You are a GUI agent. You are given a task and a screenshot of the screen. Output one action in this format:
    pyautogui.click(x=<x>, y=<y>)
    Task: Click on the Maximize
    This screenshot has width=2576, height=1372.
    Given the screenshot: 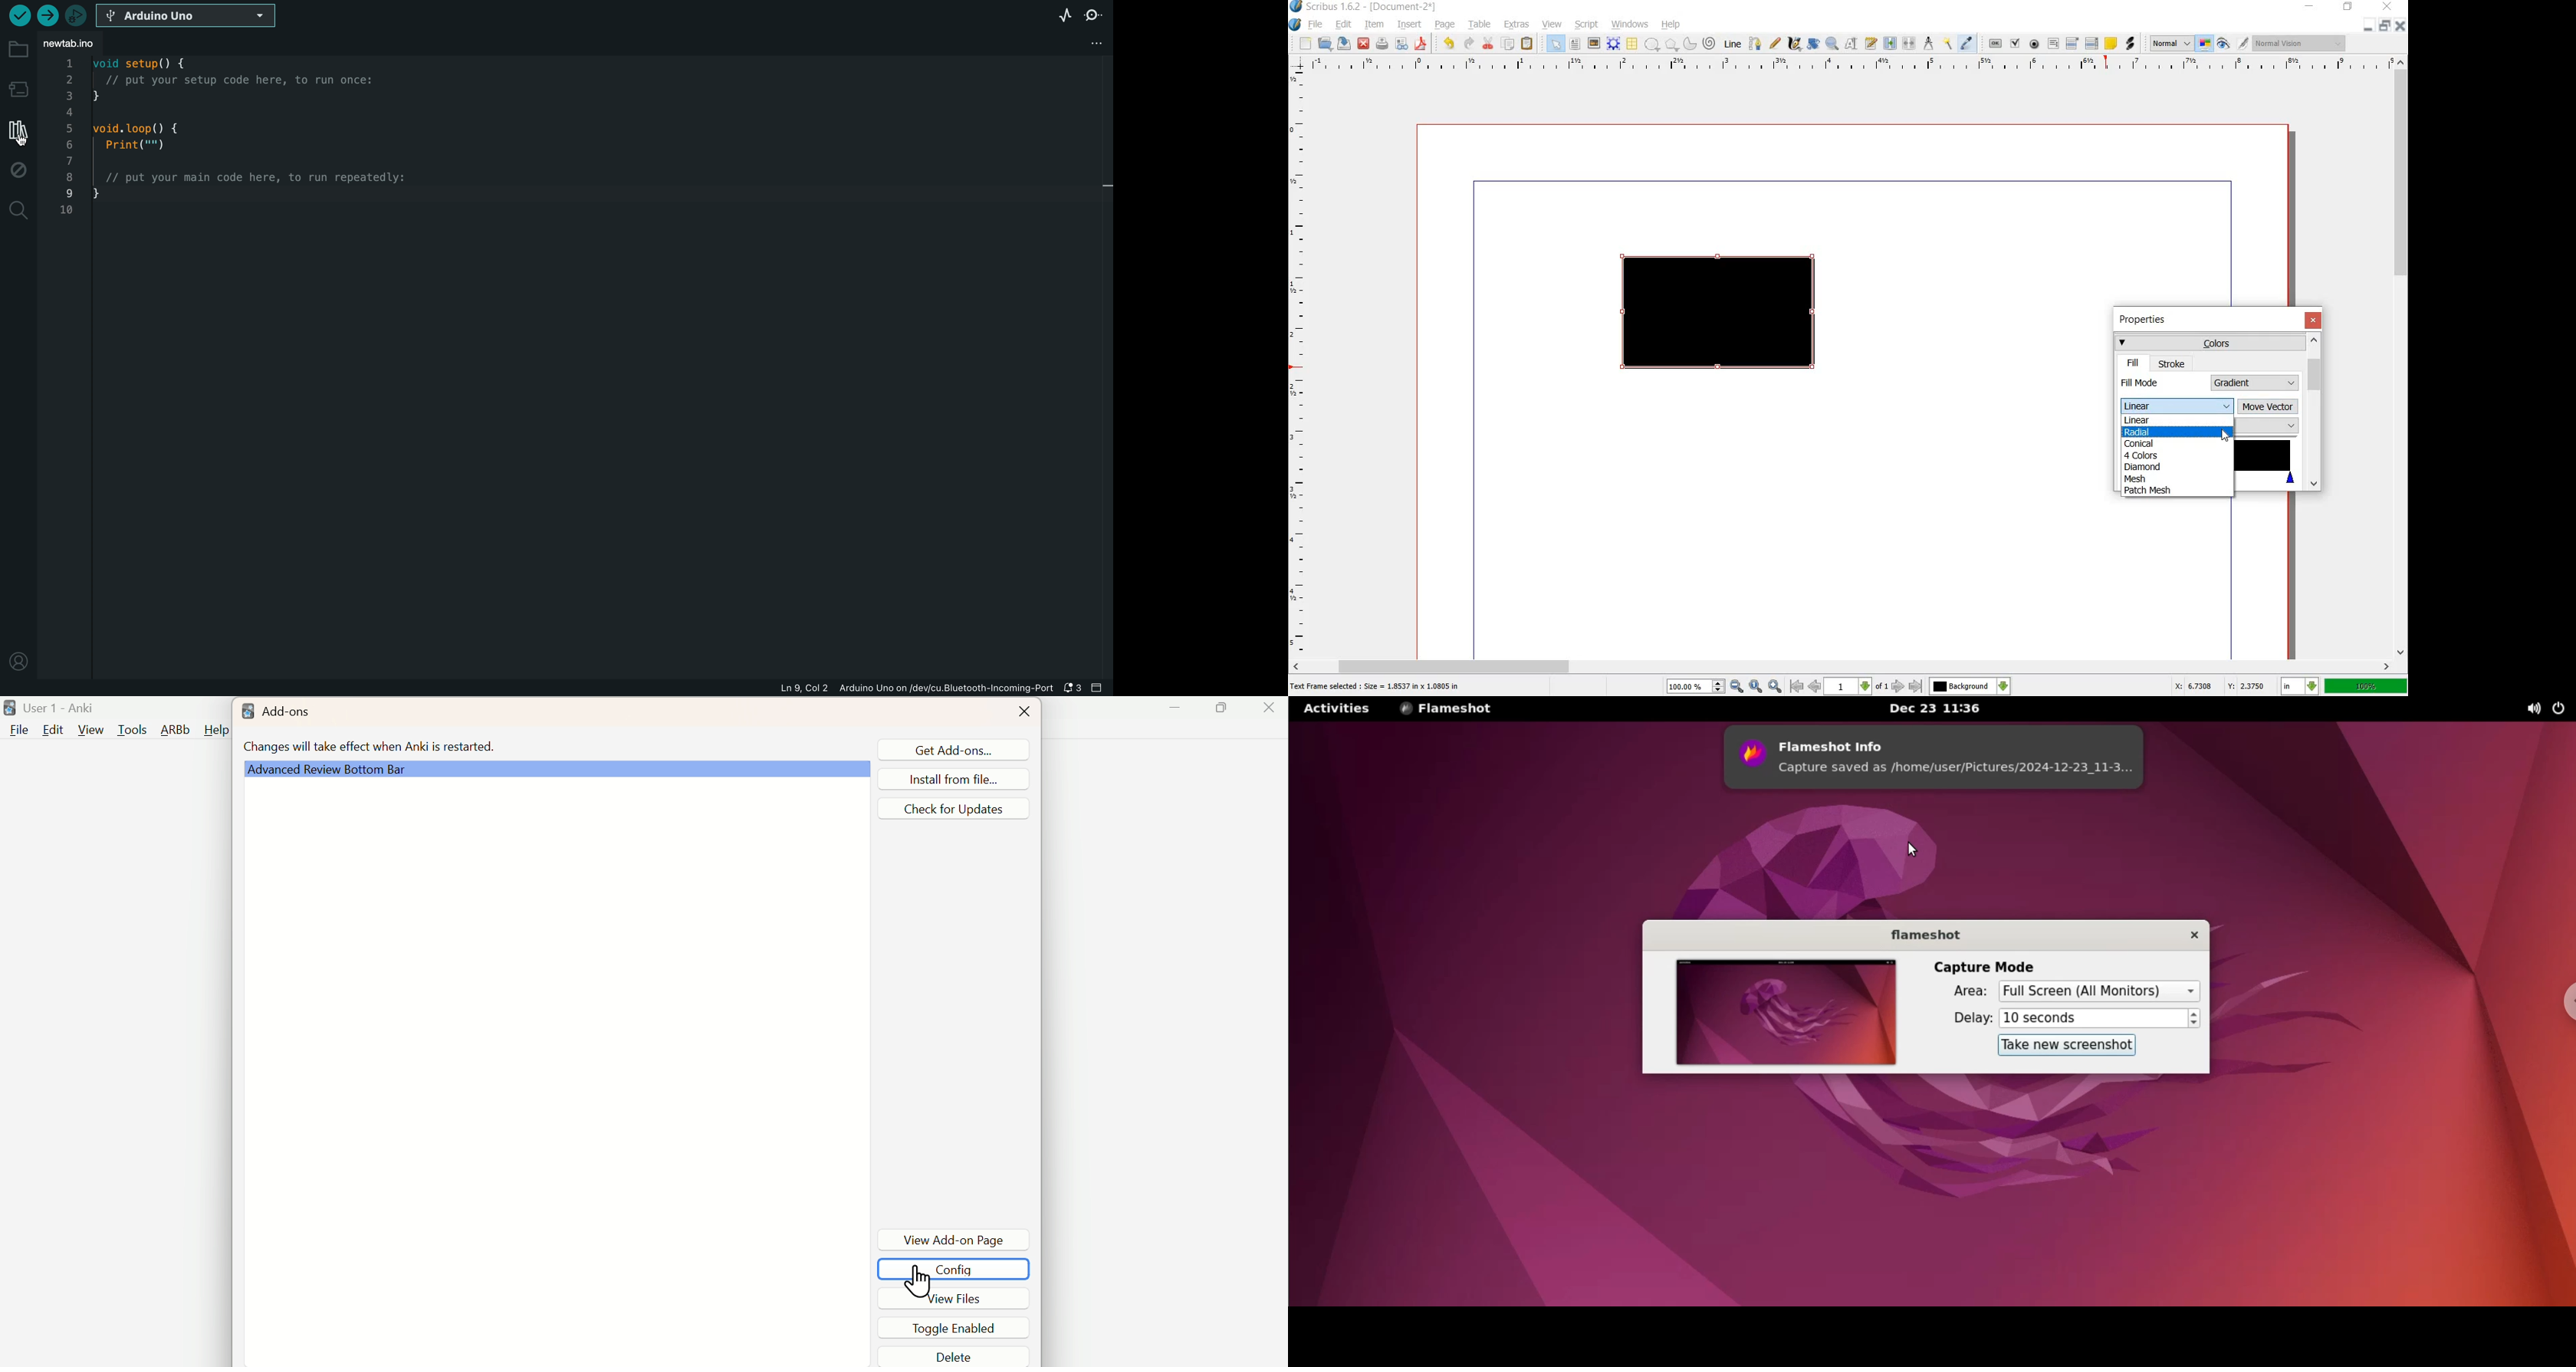 What is the action you would take?
    pyautogui.click(x=1225, y=707)
    